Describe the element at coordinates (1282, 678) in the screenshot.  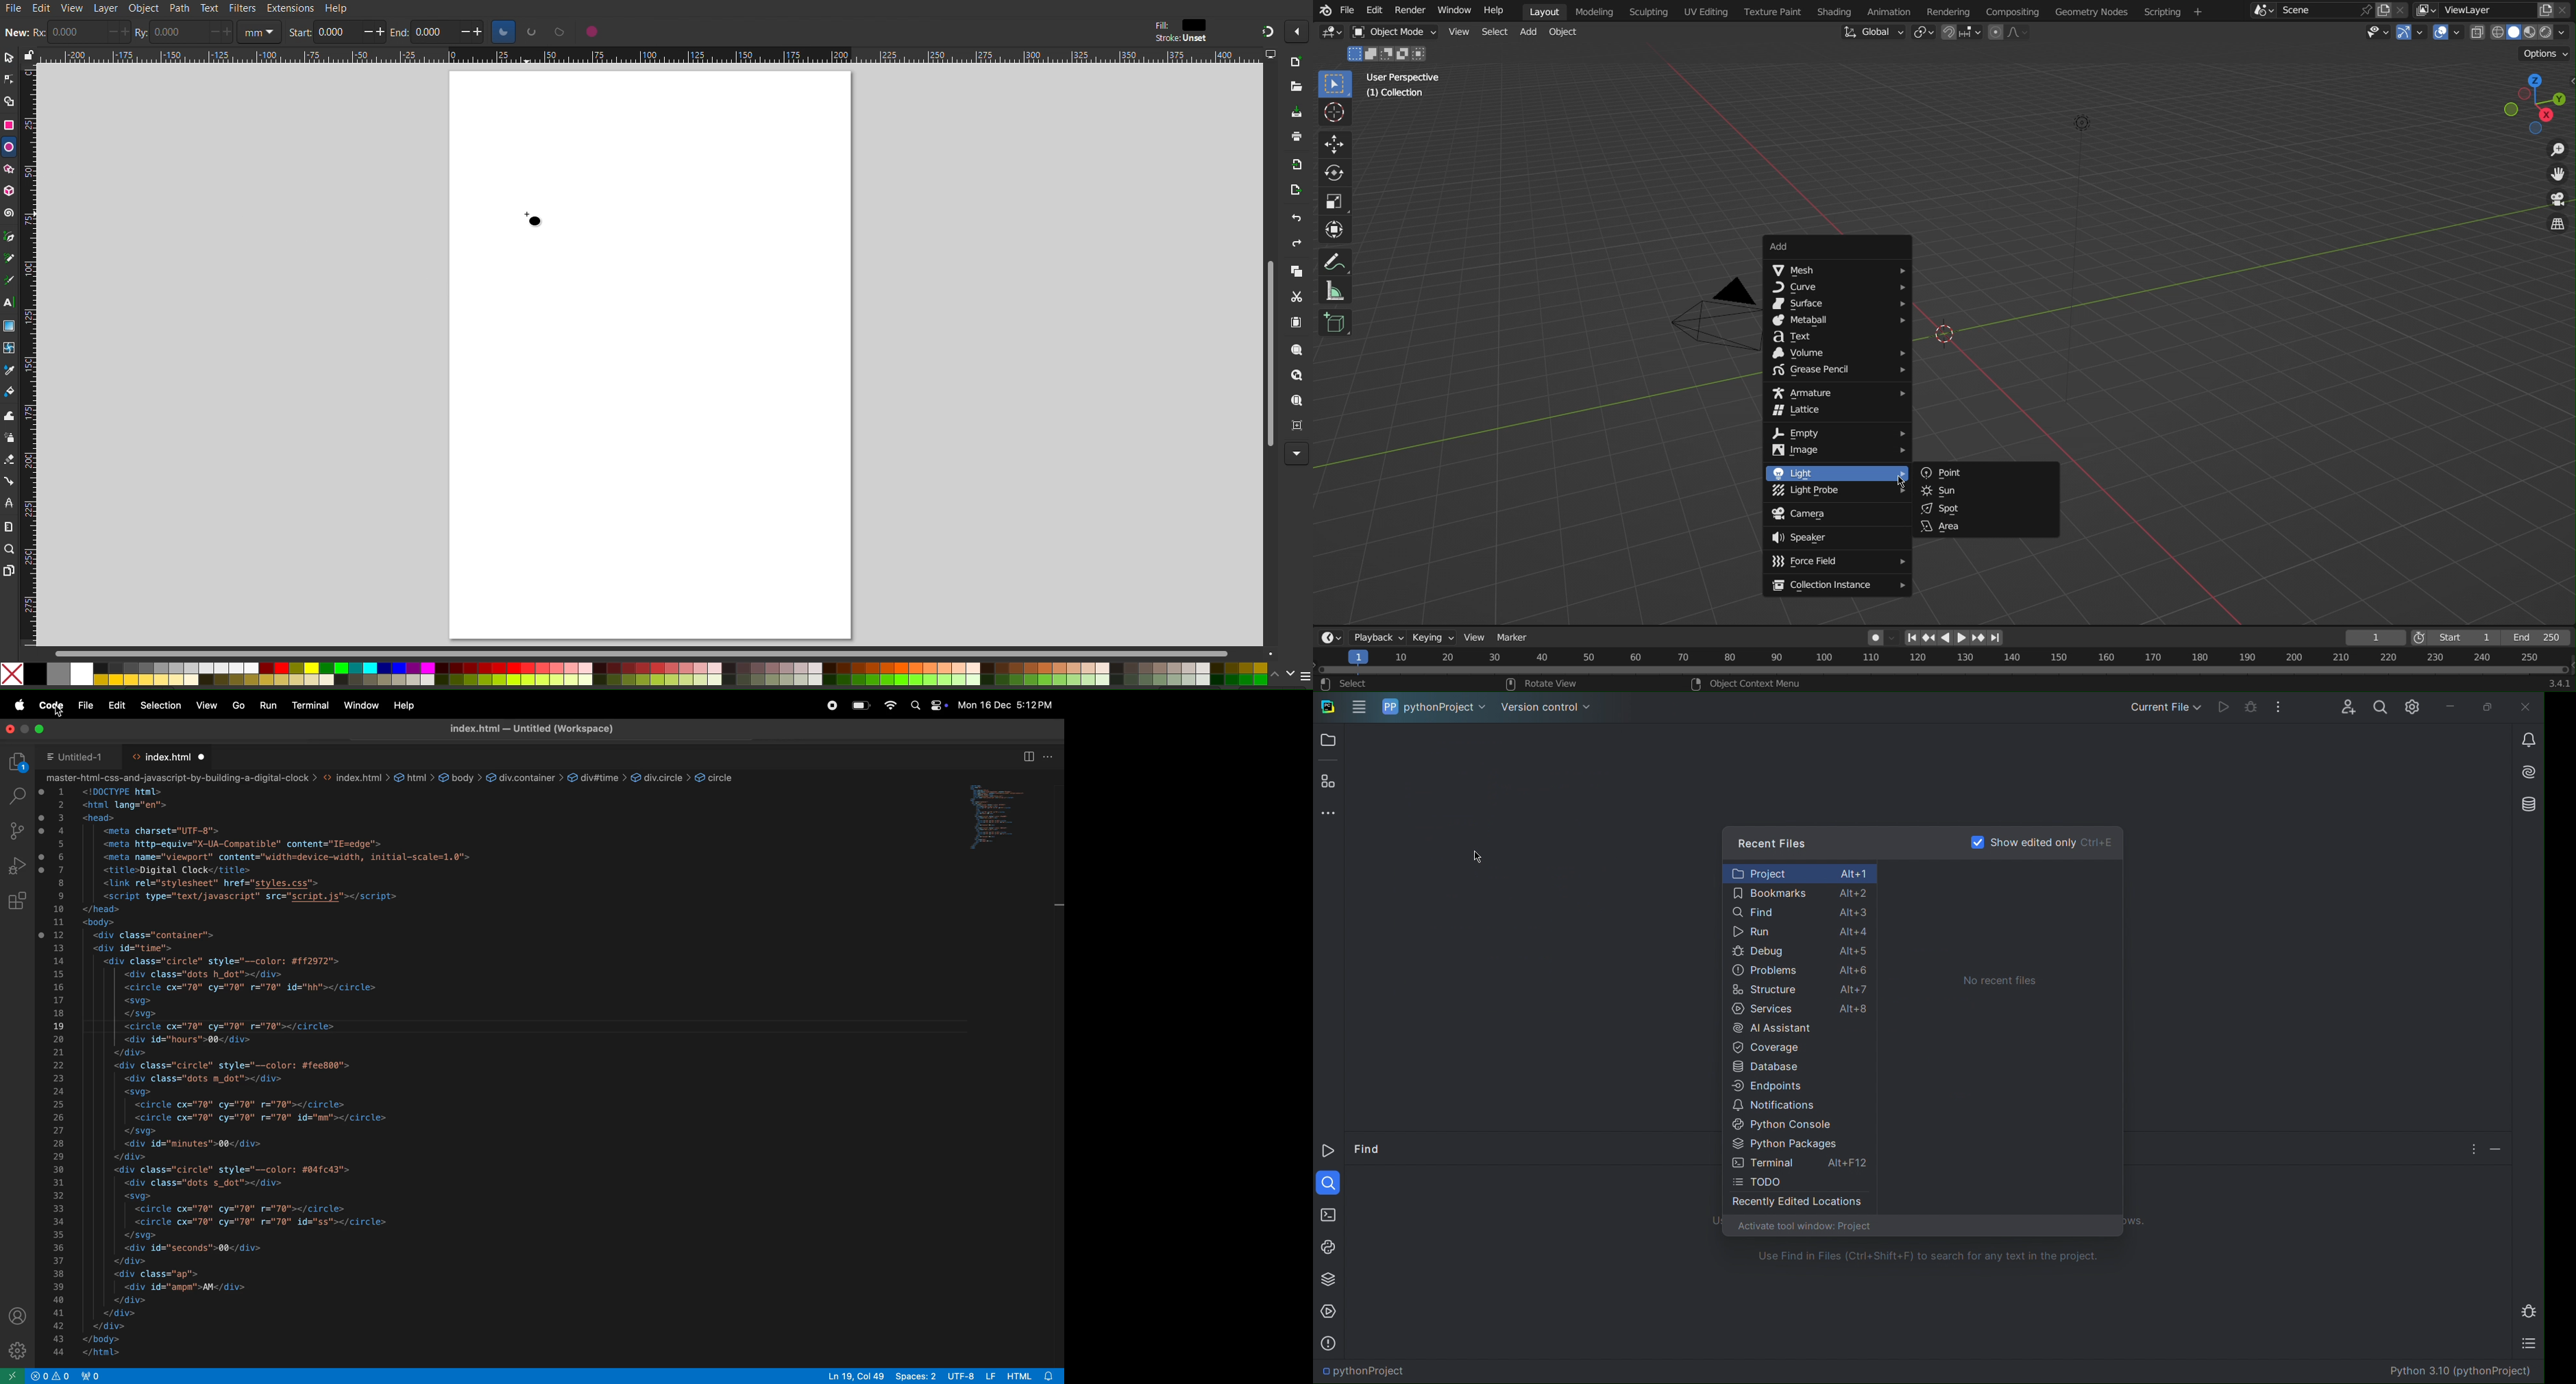
I see `scroll color options` at that location.